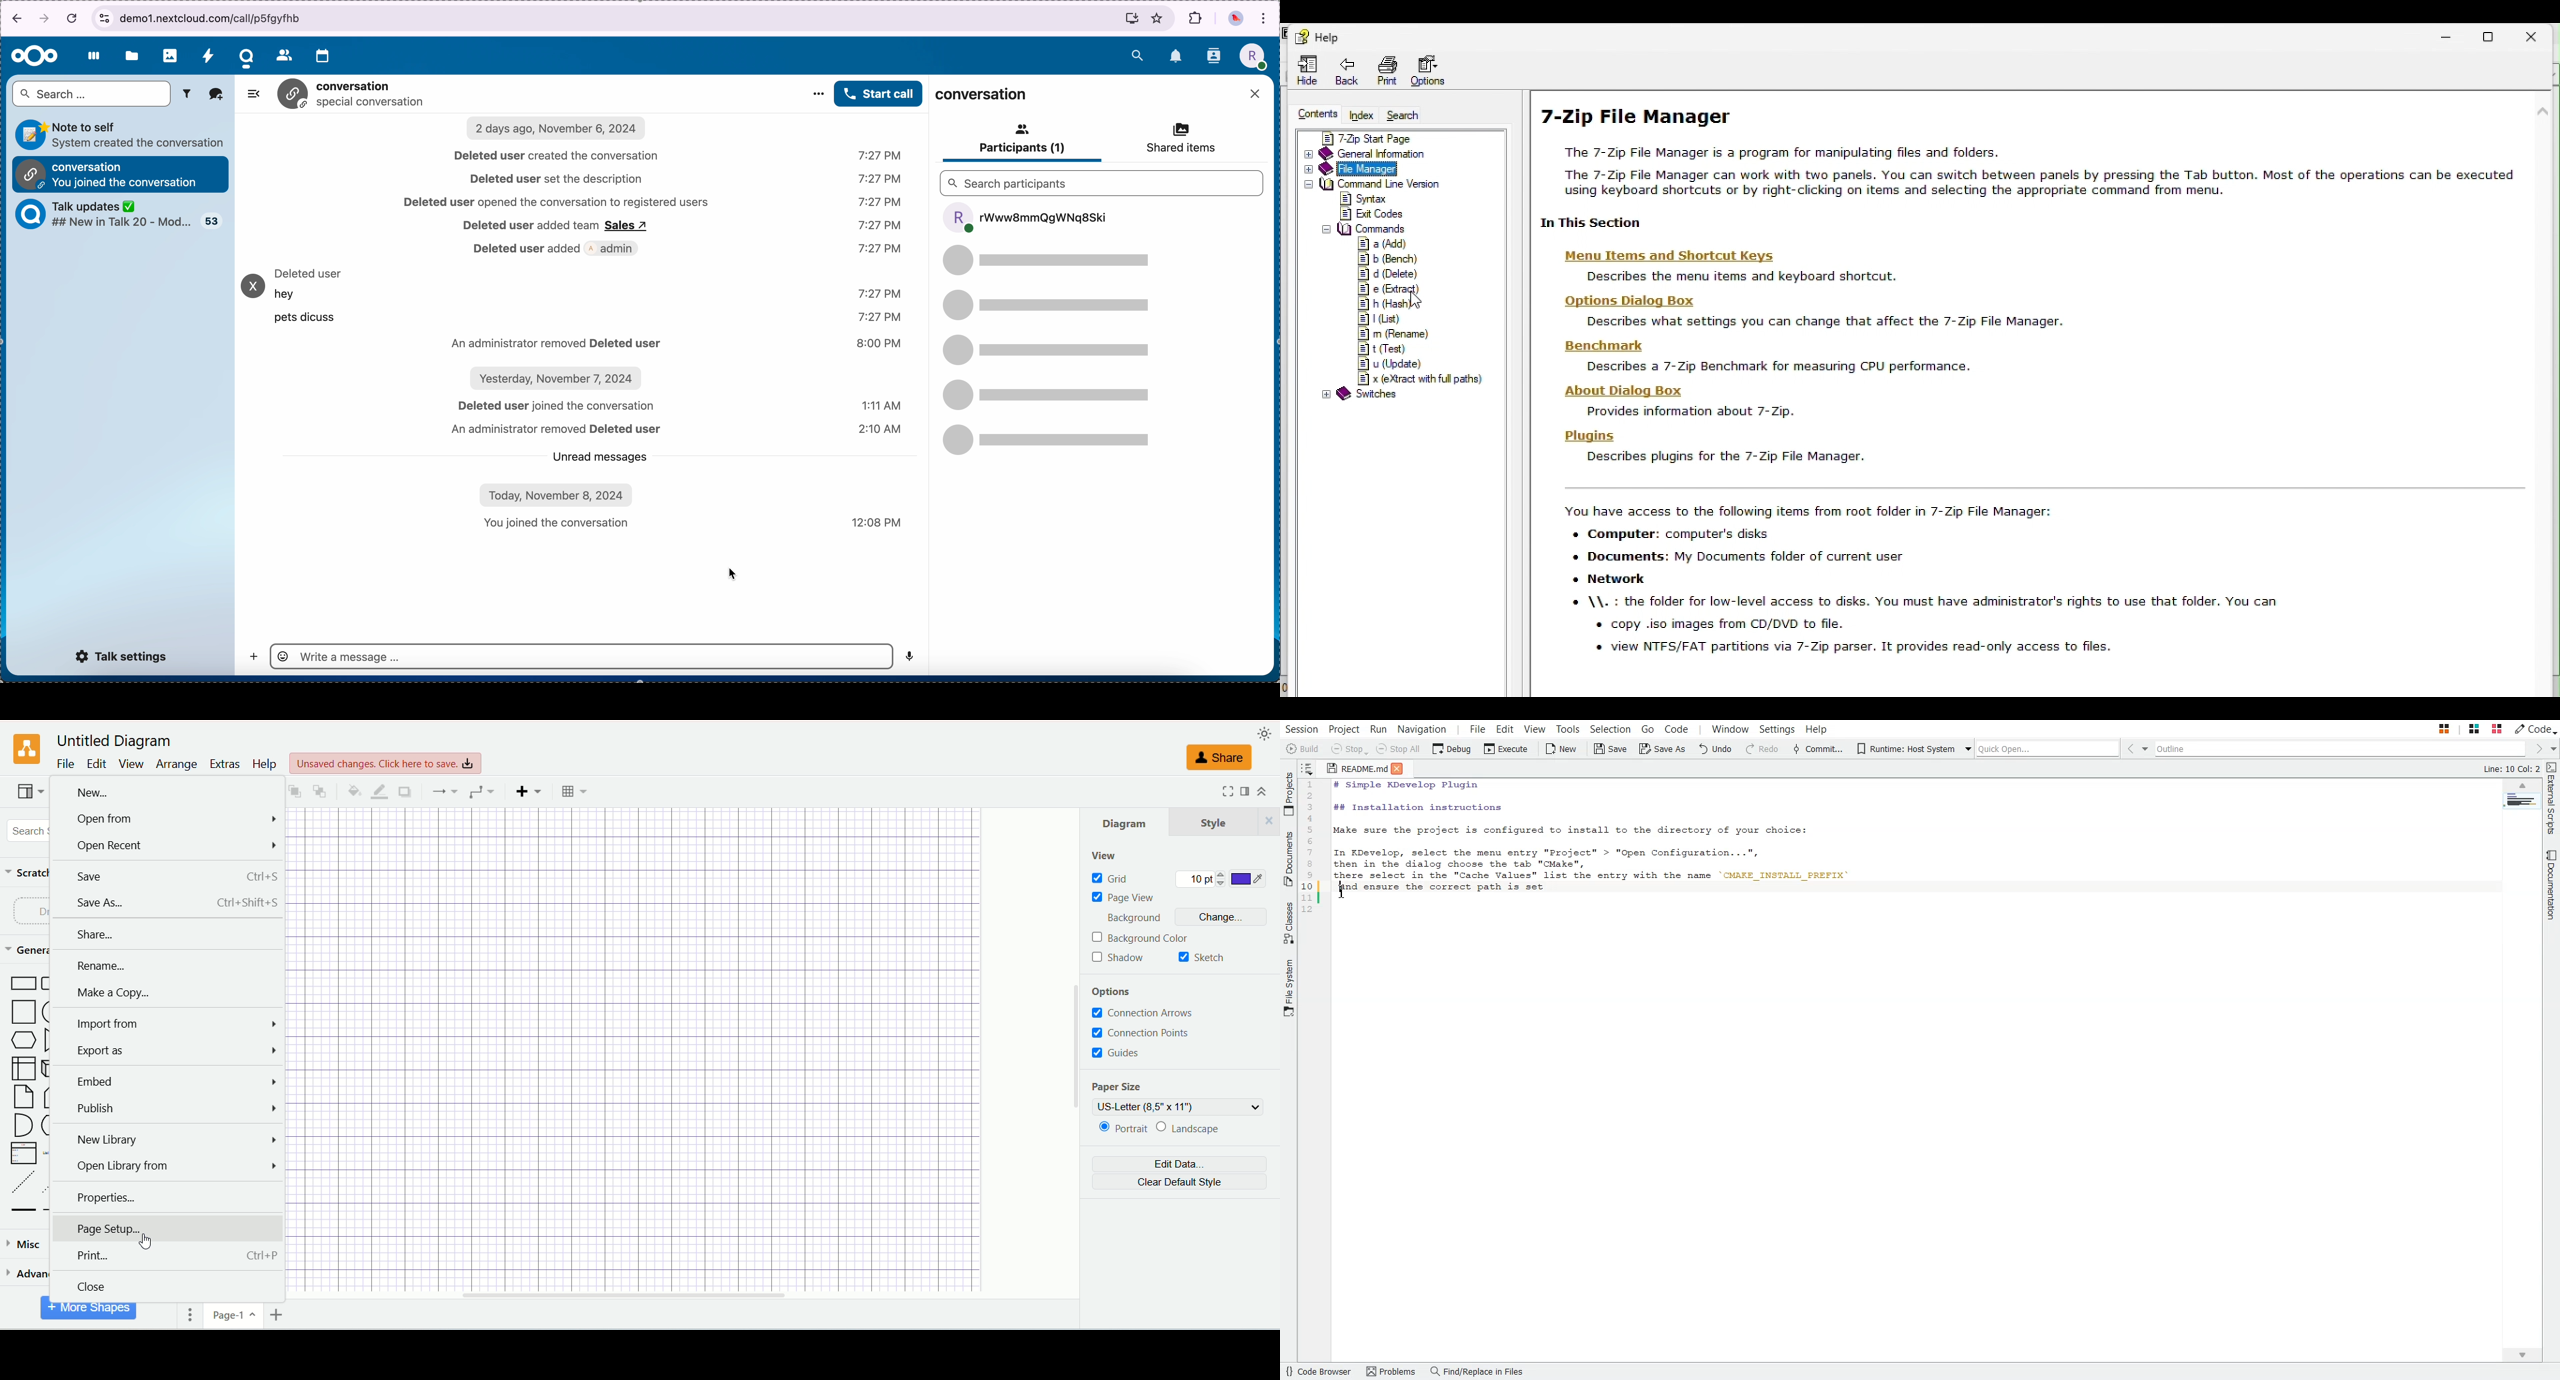  What do you see at coordinates (1053, 350) in the screenshot?
I see `other participants` at bounding box center [1053, 350].